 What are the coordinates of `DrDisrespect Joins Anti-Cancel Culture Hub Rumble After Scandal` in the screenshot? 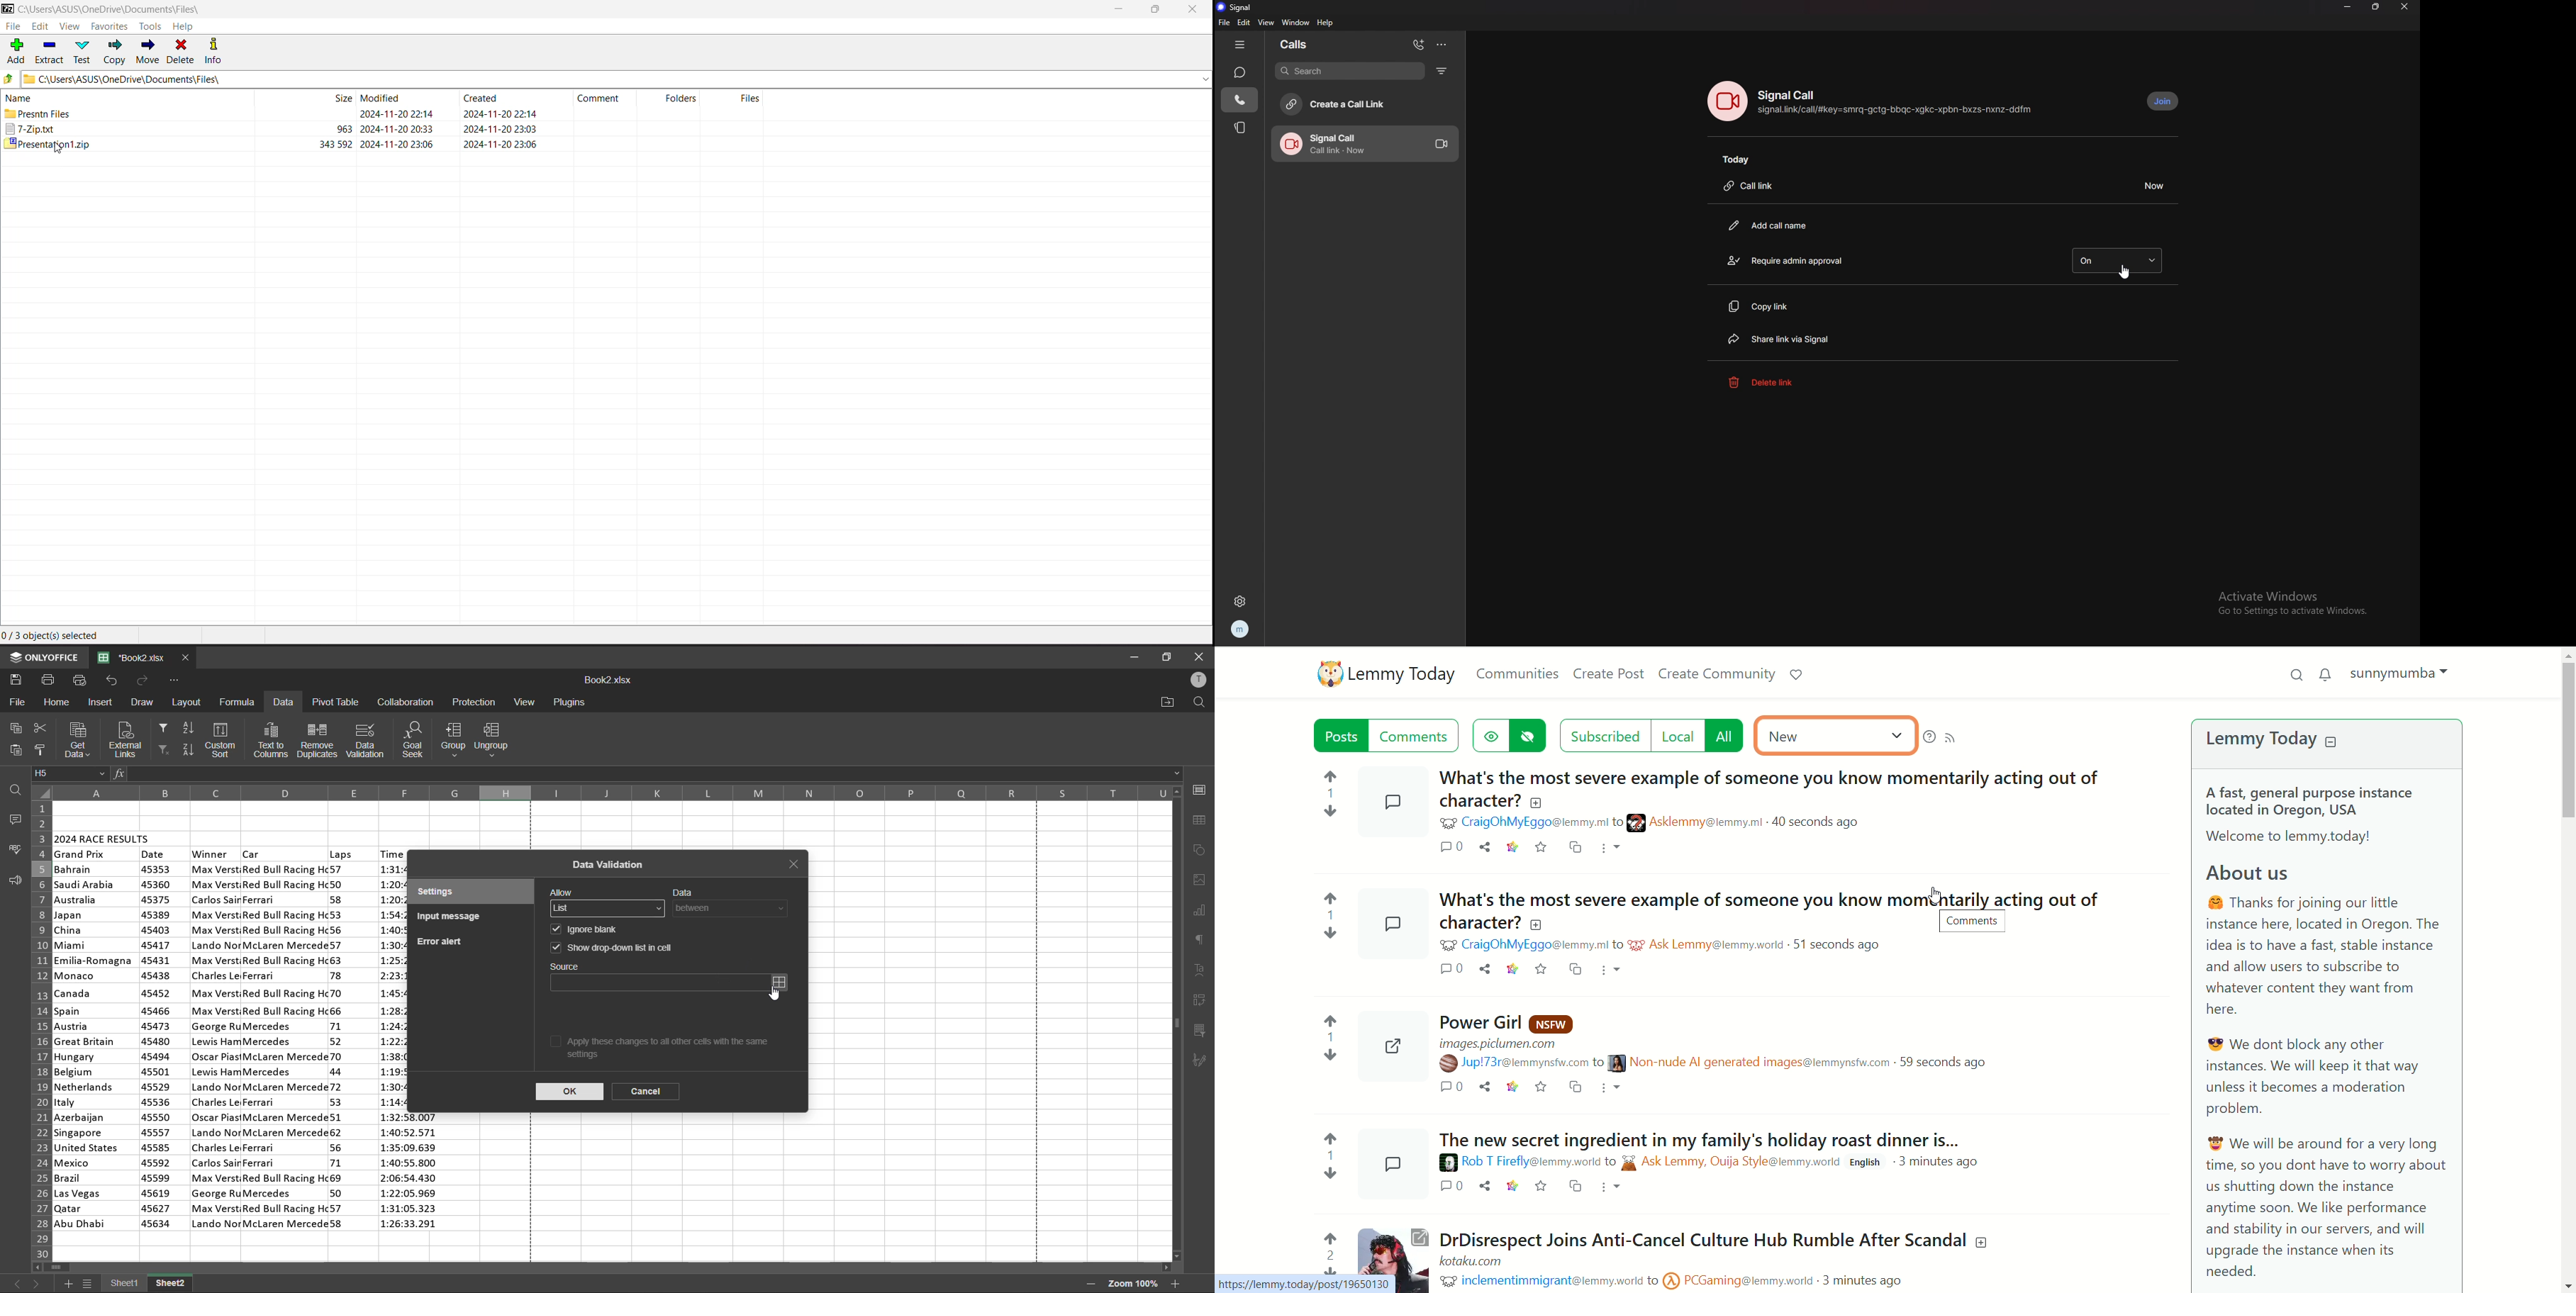 It's located at (1717, 1237).